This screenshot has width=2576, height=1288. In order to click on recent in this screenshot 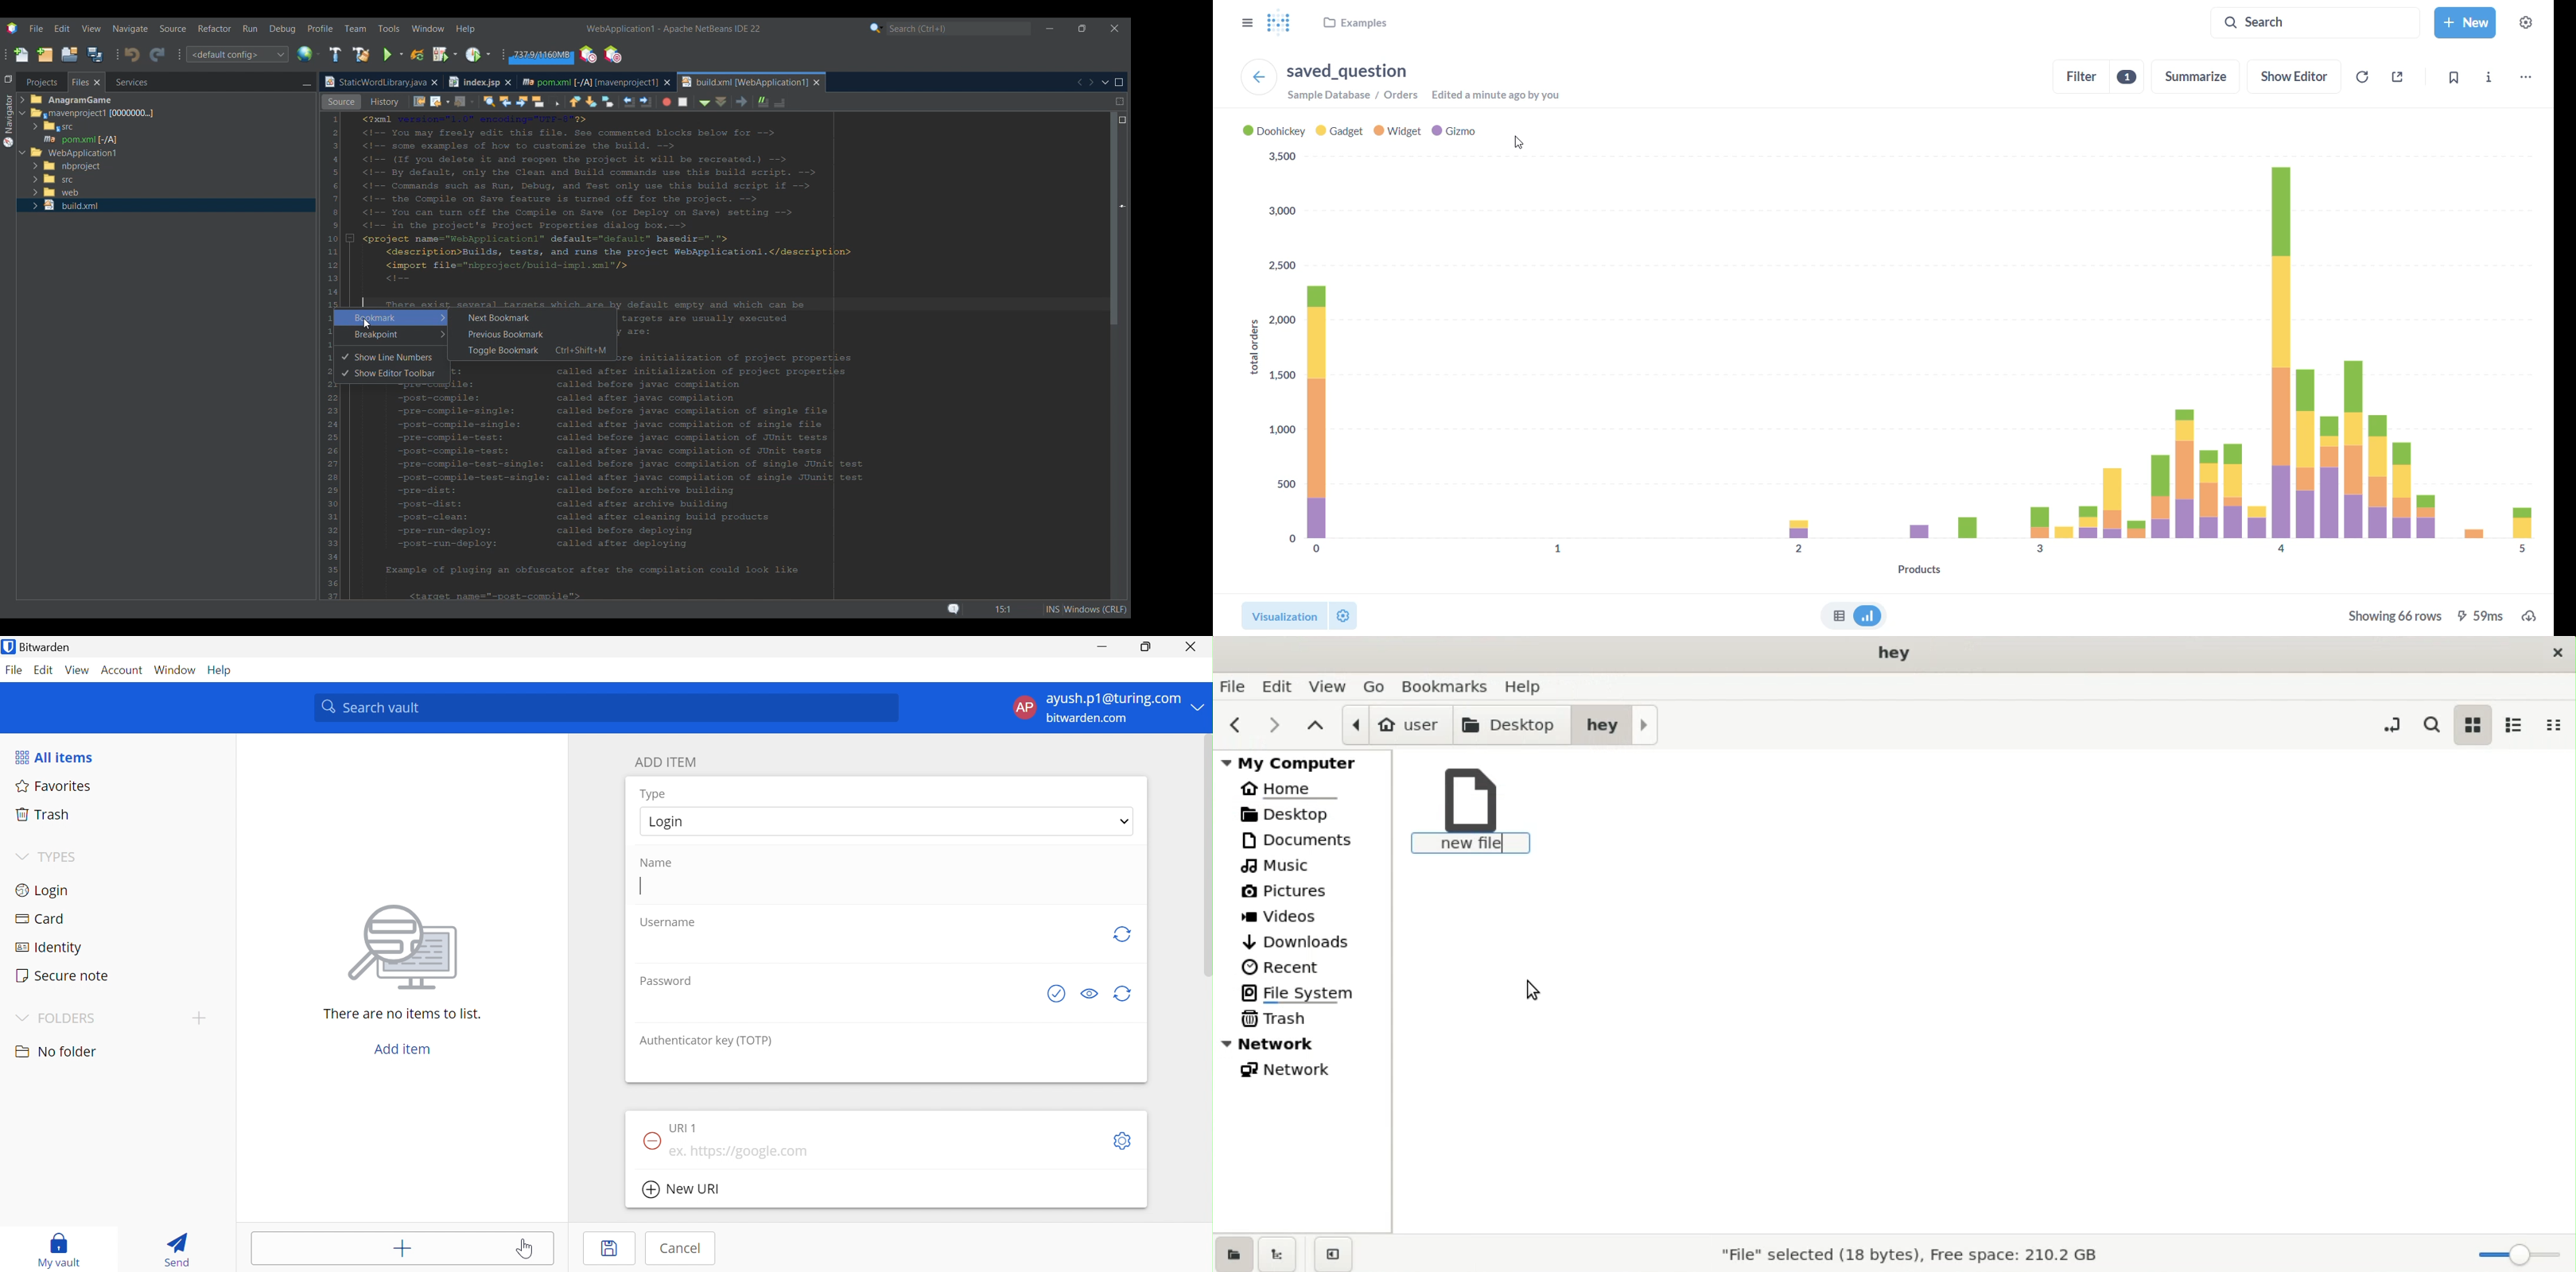, I will do `click(1282, 967)`.